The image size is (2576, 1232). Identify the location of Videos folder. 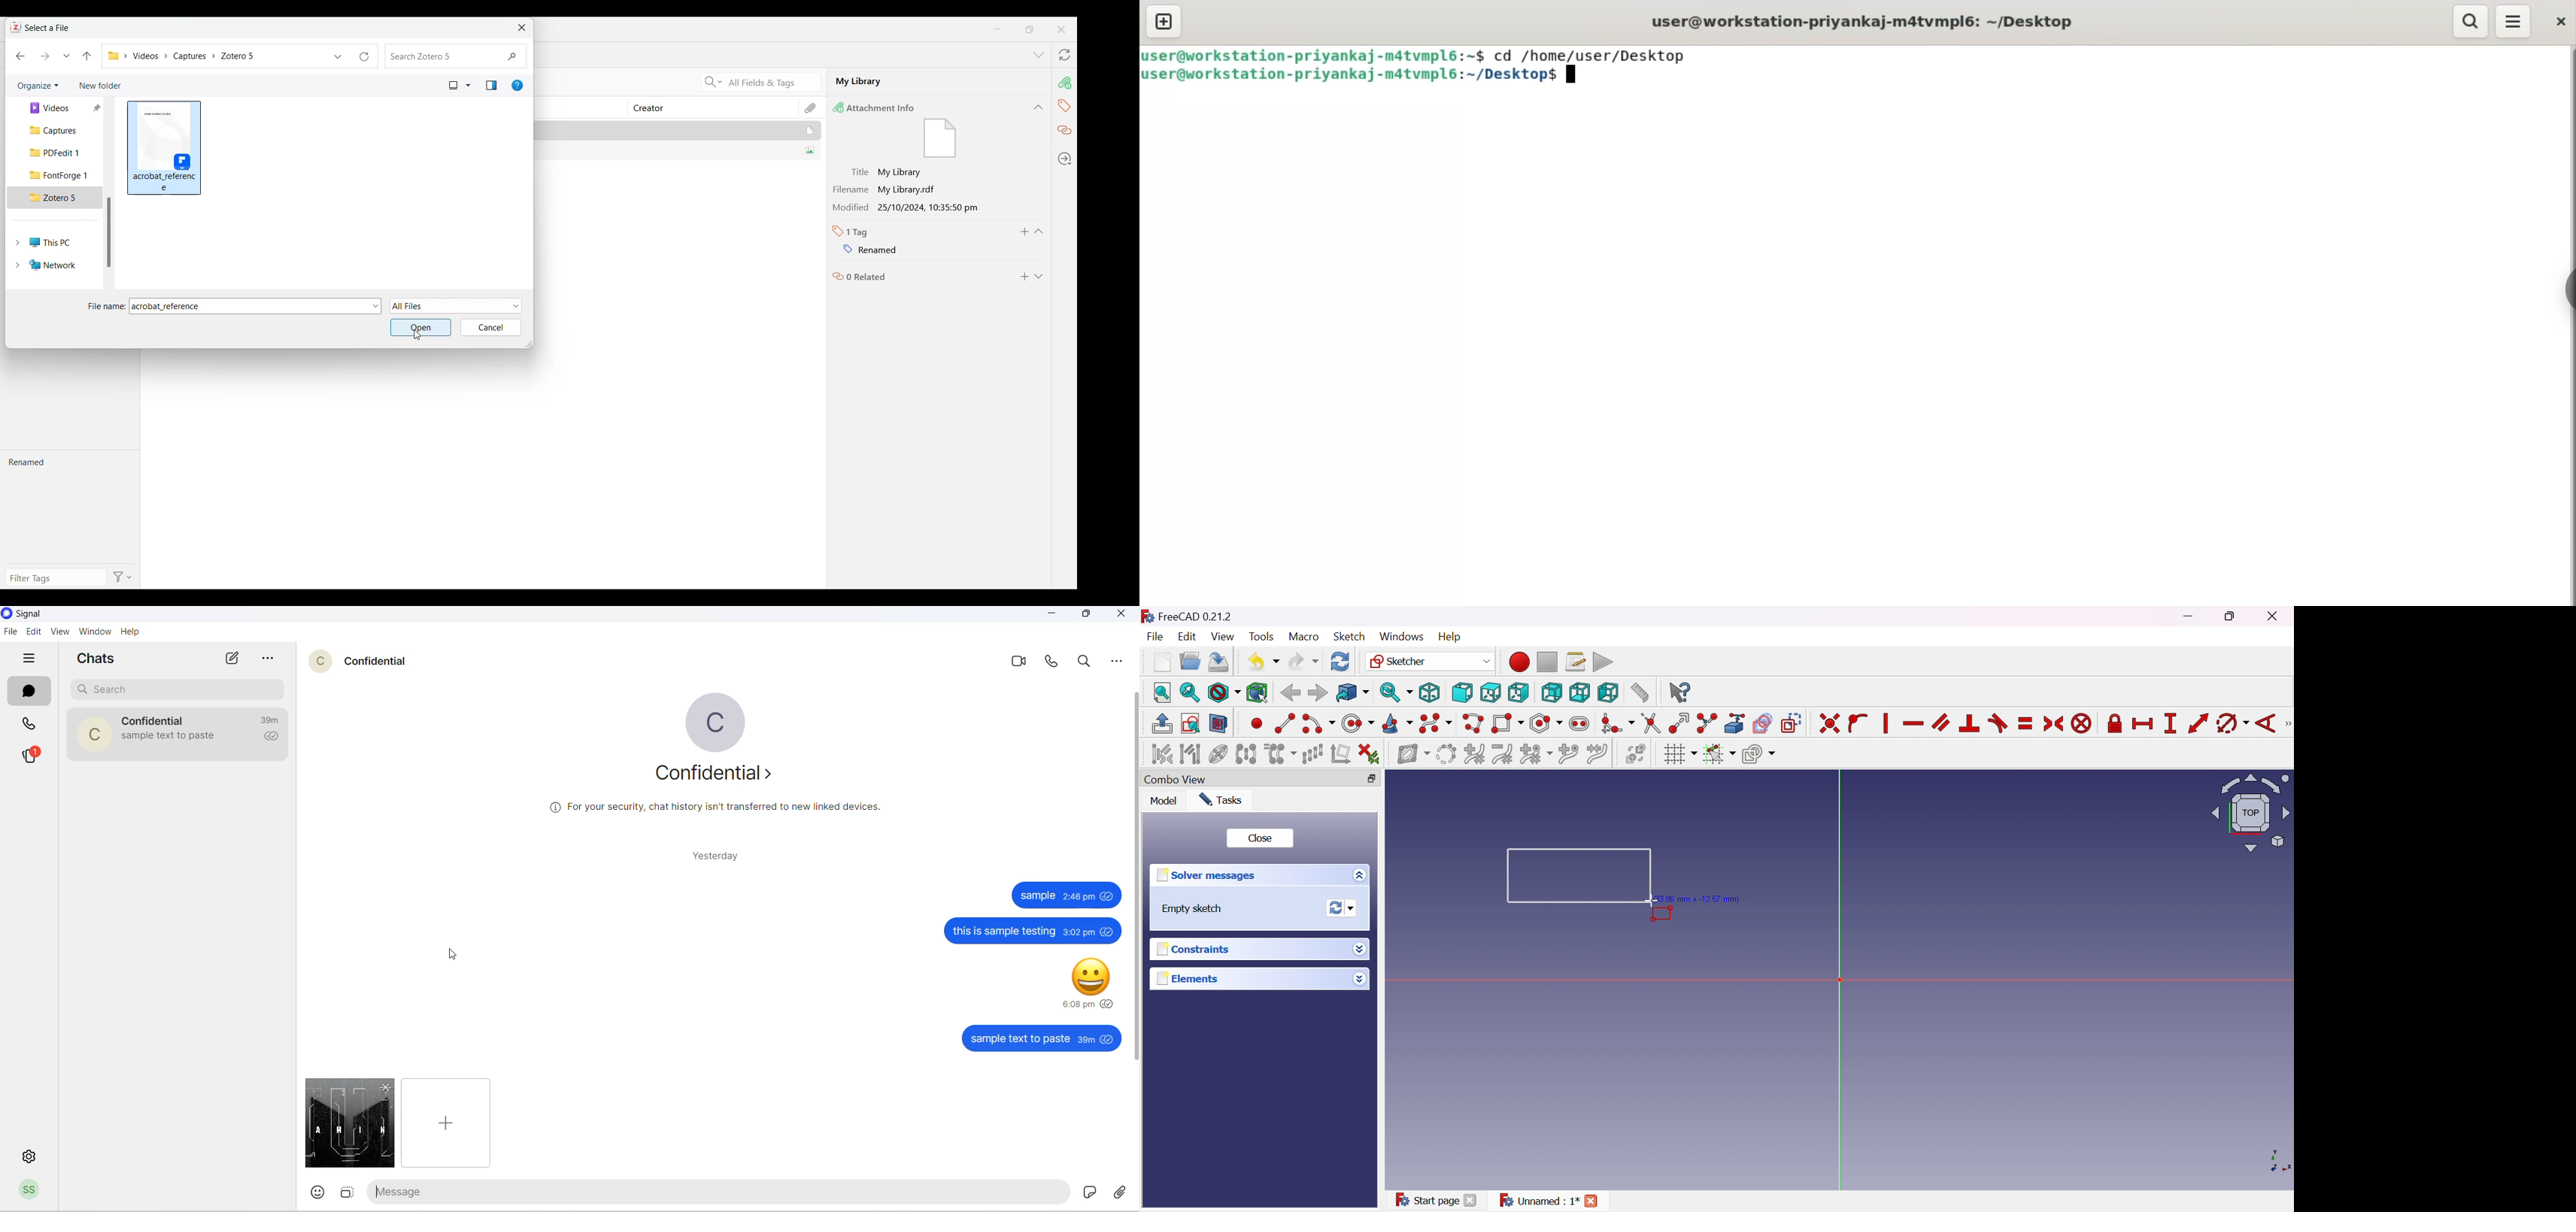
(58, 108).